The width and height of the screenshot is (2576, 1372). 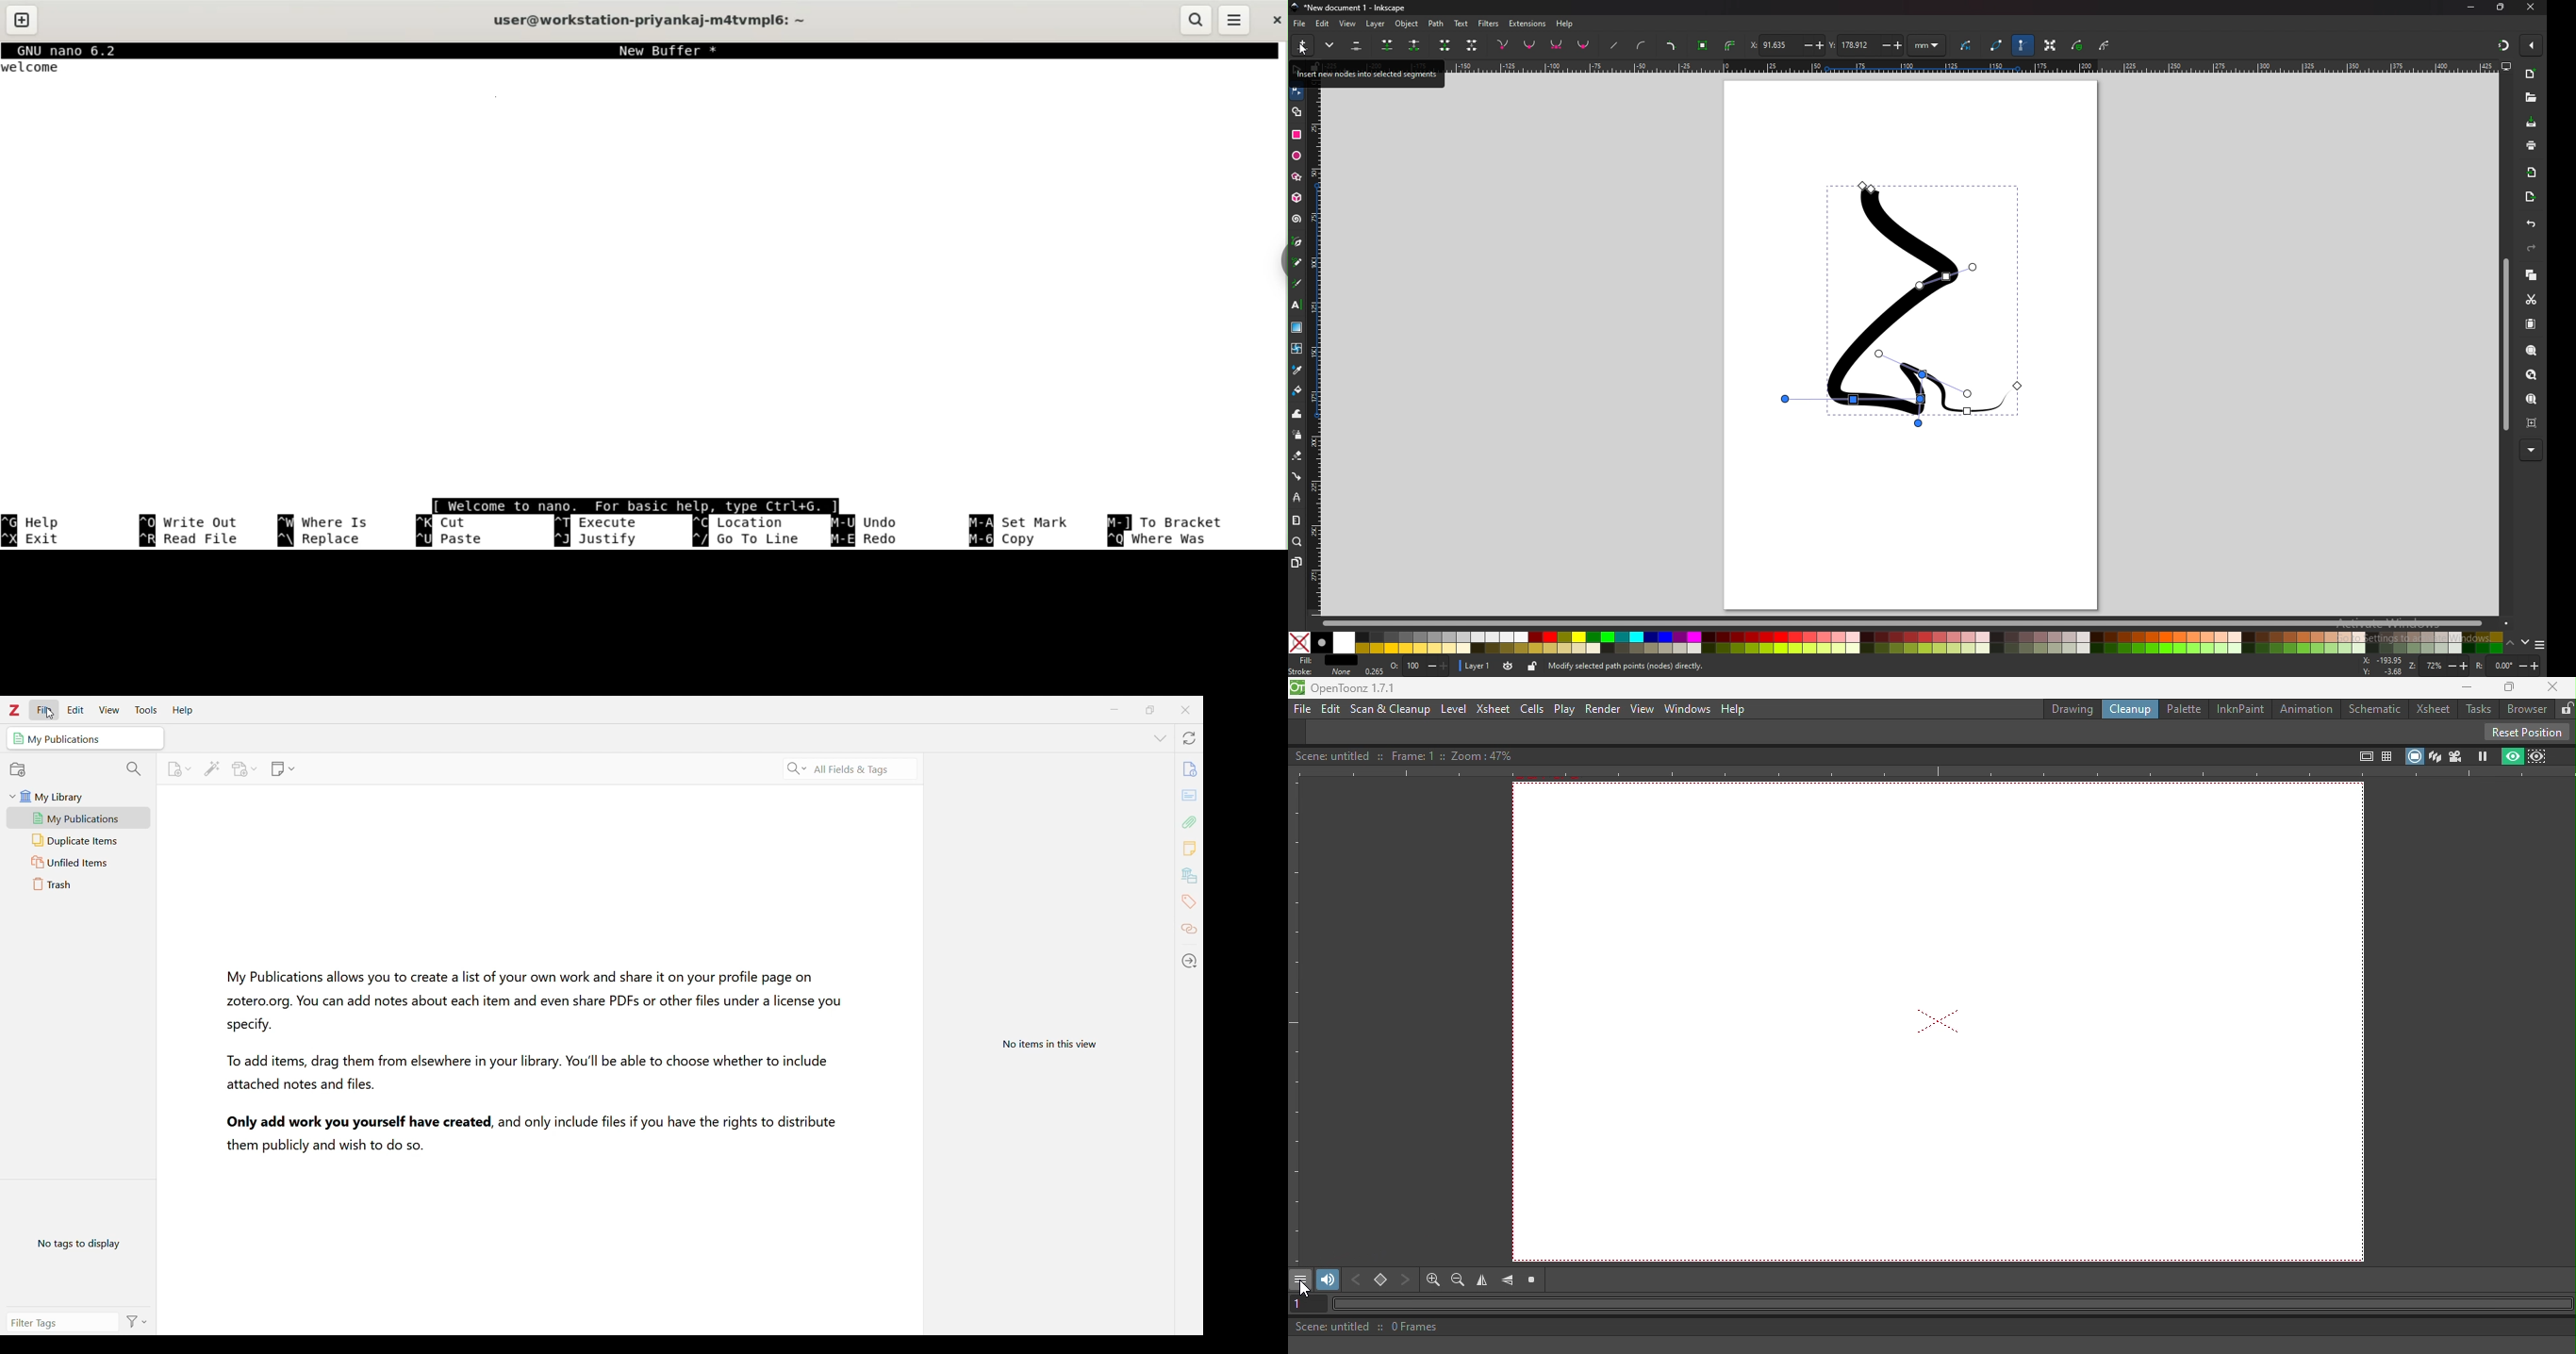 What do you see at coordinates (1405, 667) in the screenshot?
I see `Opacity` at bounding box center [1405, 667].